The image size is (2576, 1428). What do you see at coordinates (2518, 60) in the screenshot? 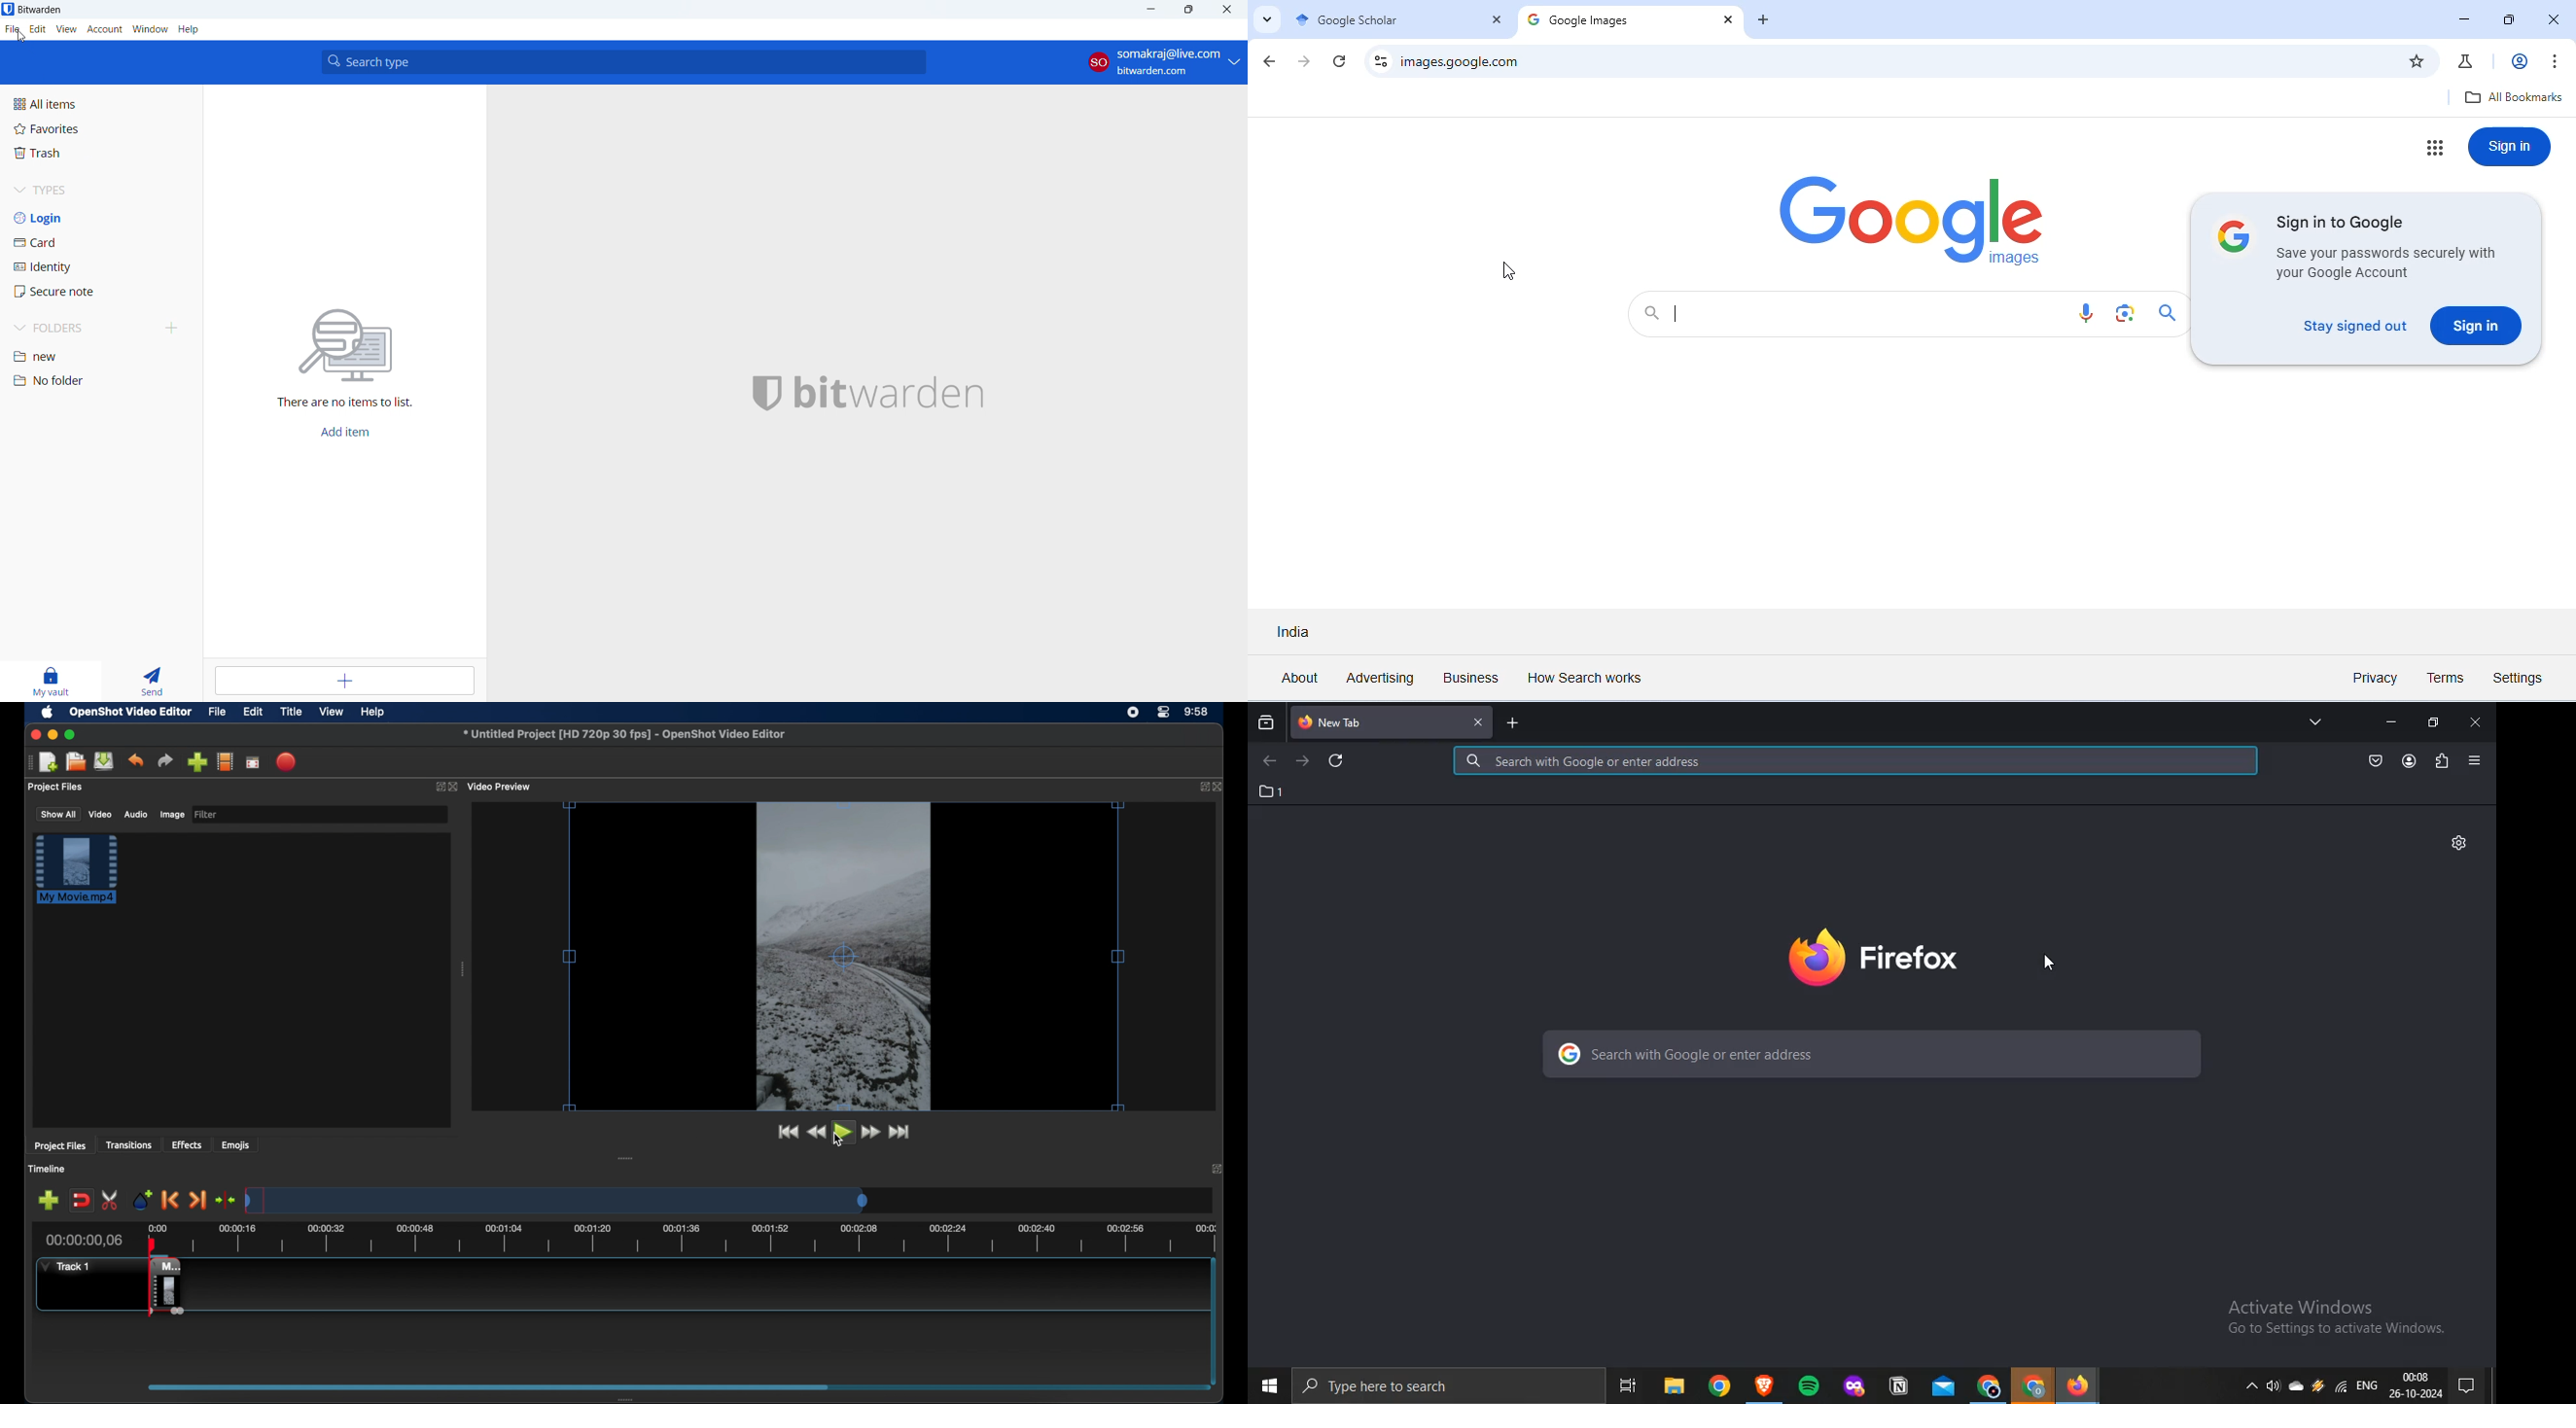
I see `account` at bounding box center [2518, 60].